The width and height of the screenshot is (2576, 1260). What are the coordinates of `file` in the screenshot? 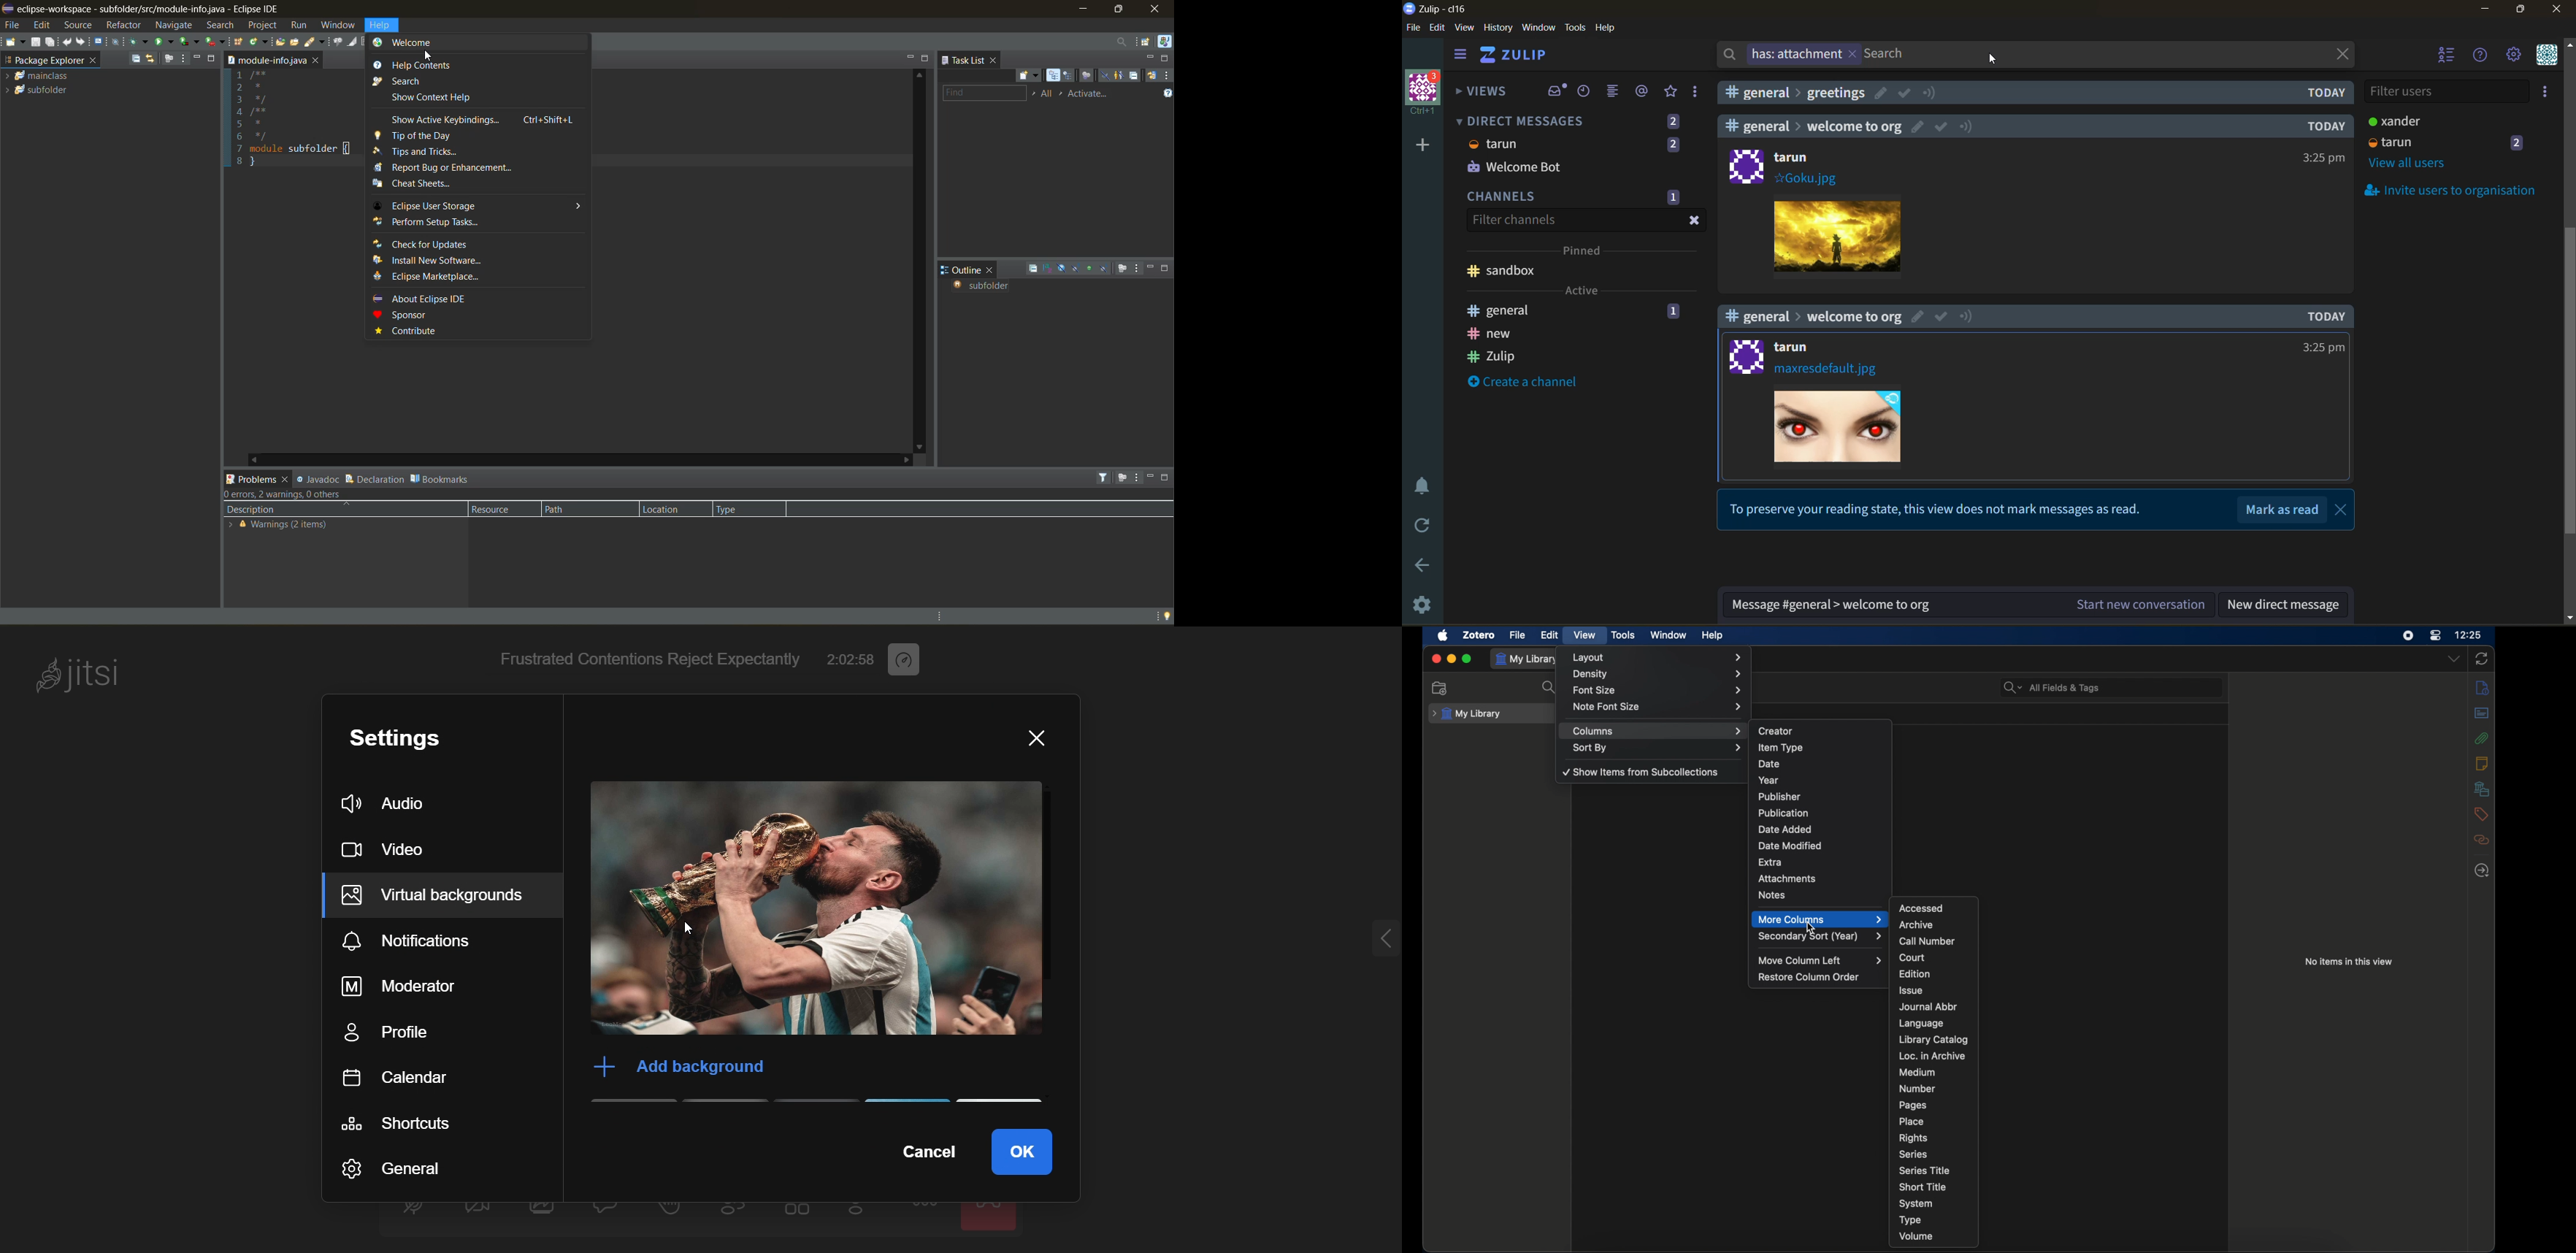 It's located at (11, 26).